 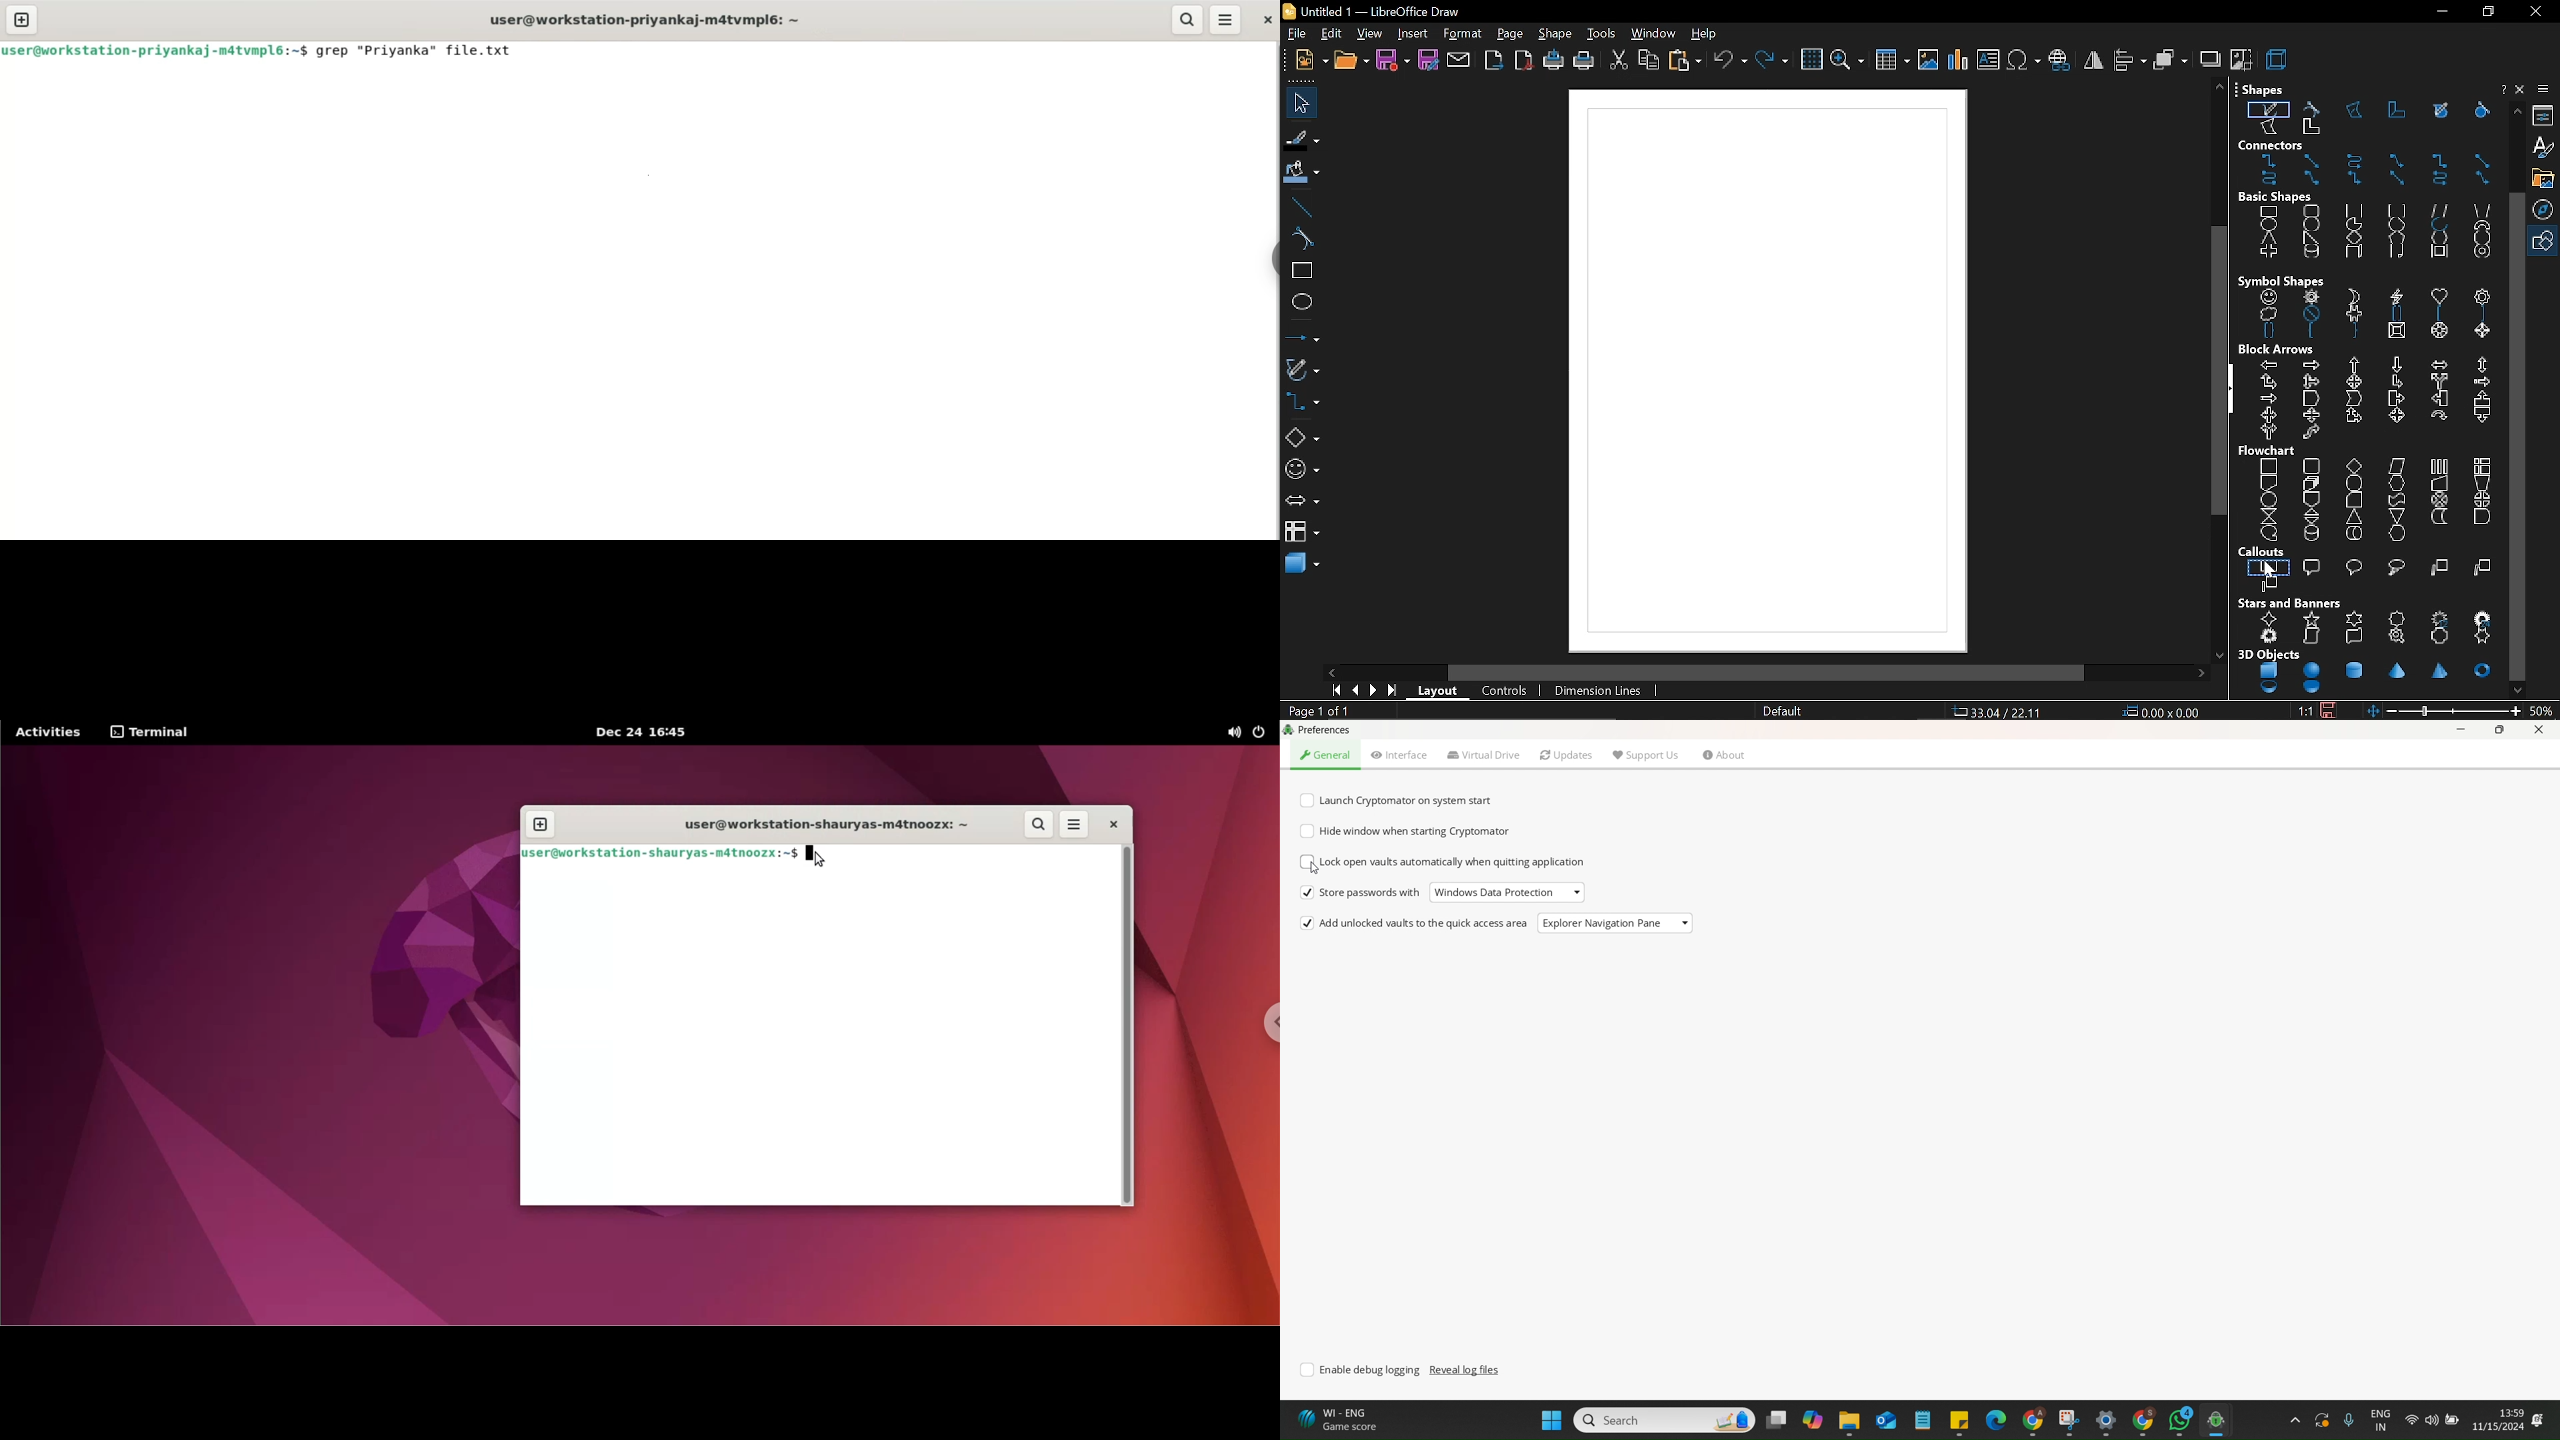 What do you see at coordinates (2482, 256) in the screenshot?
I see `ring` at bounding box center [2482, 256].